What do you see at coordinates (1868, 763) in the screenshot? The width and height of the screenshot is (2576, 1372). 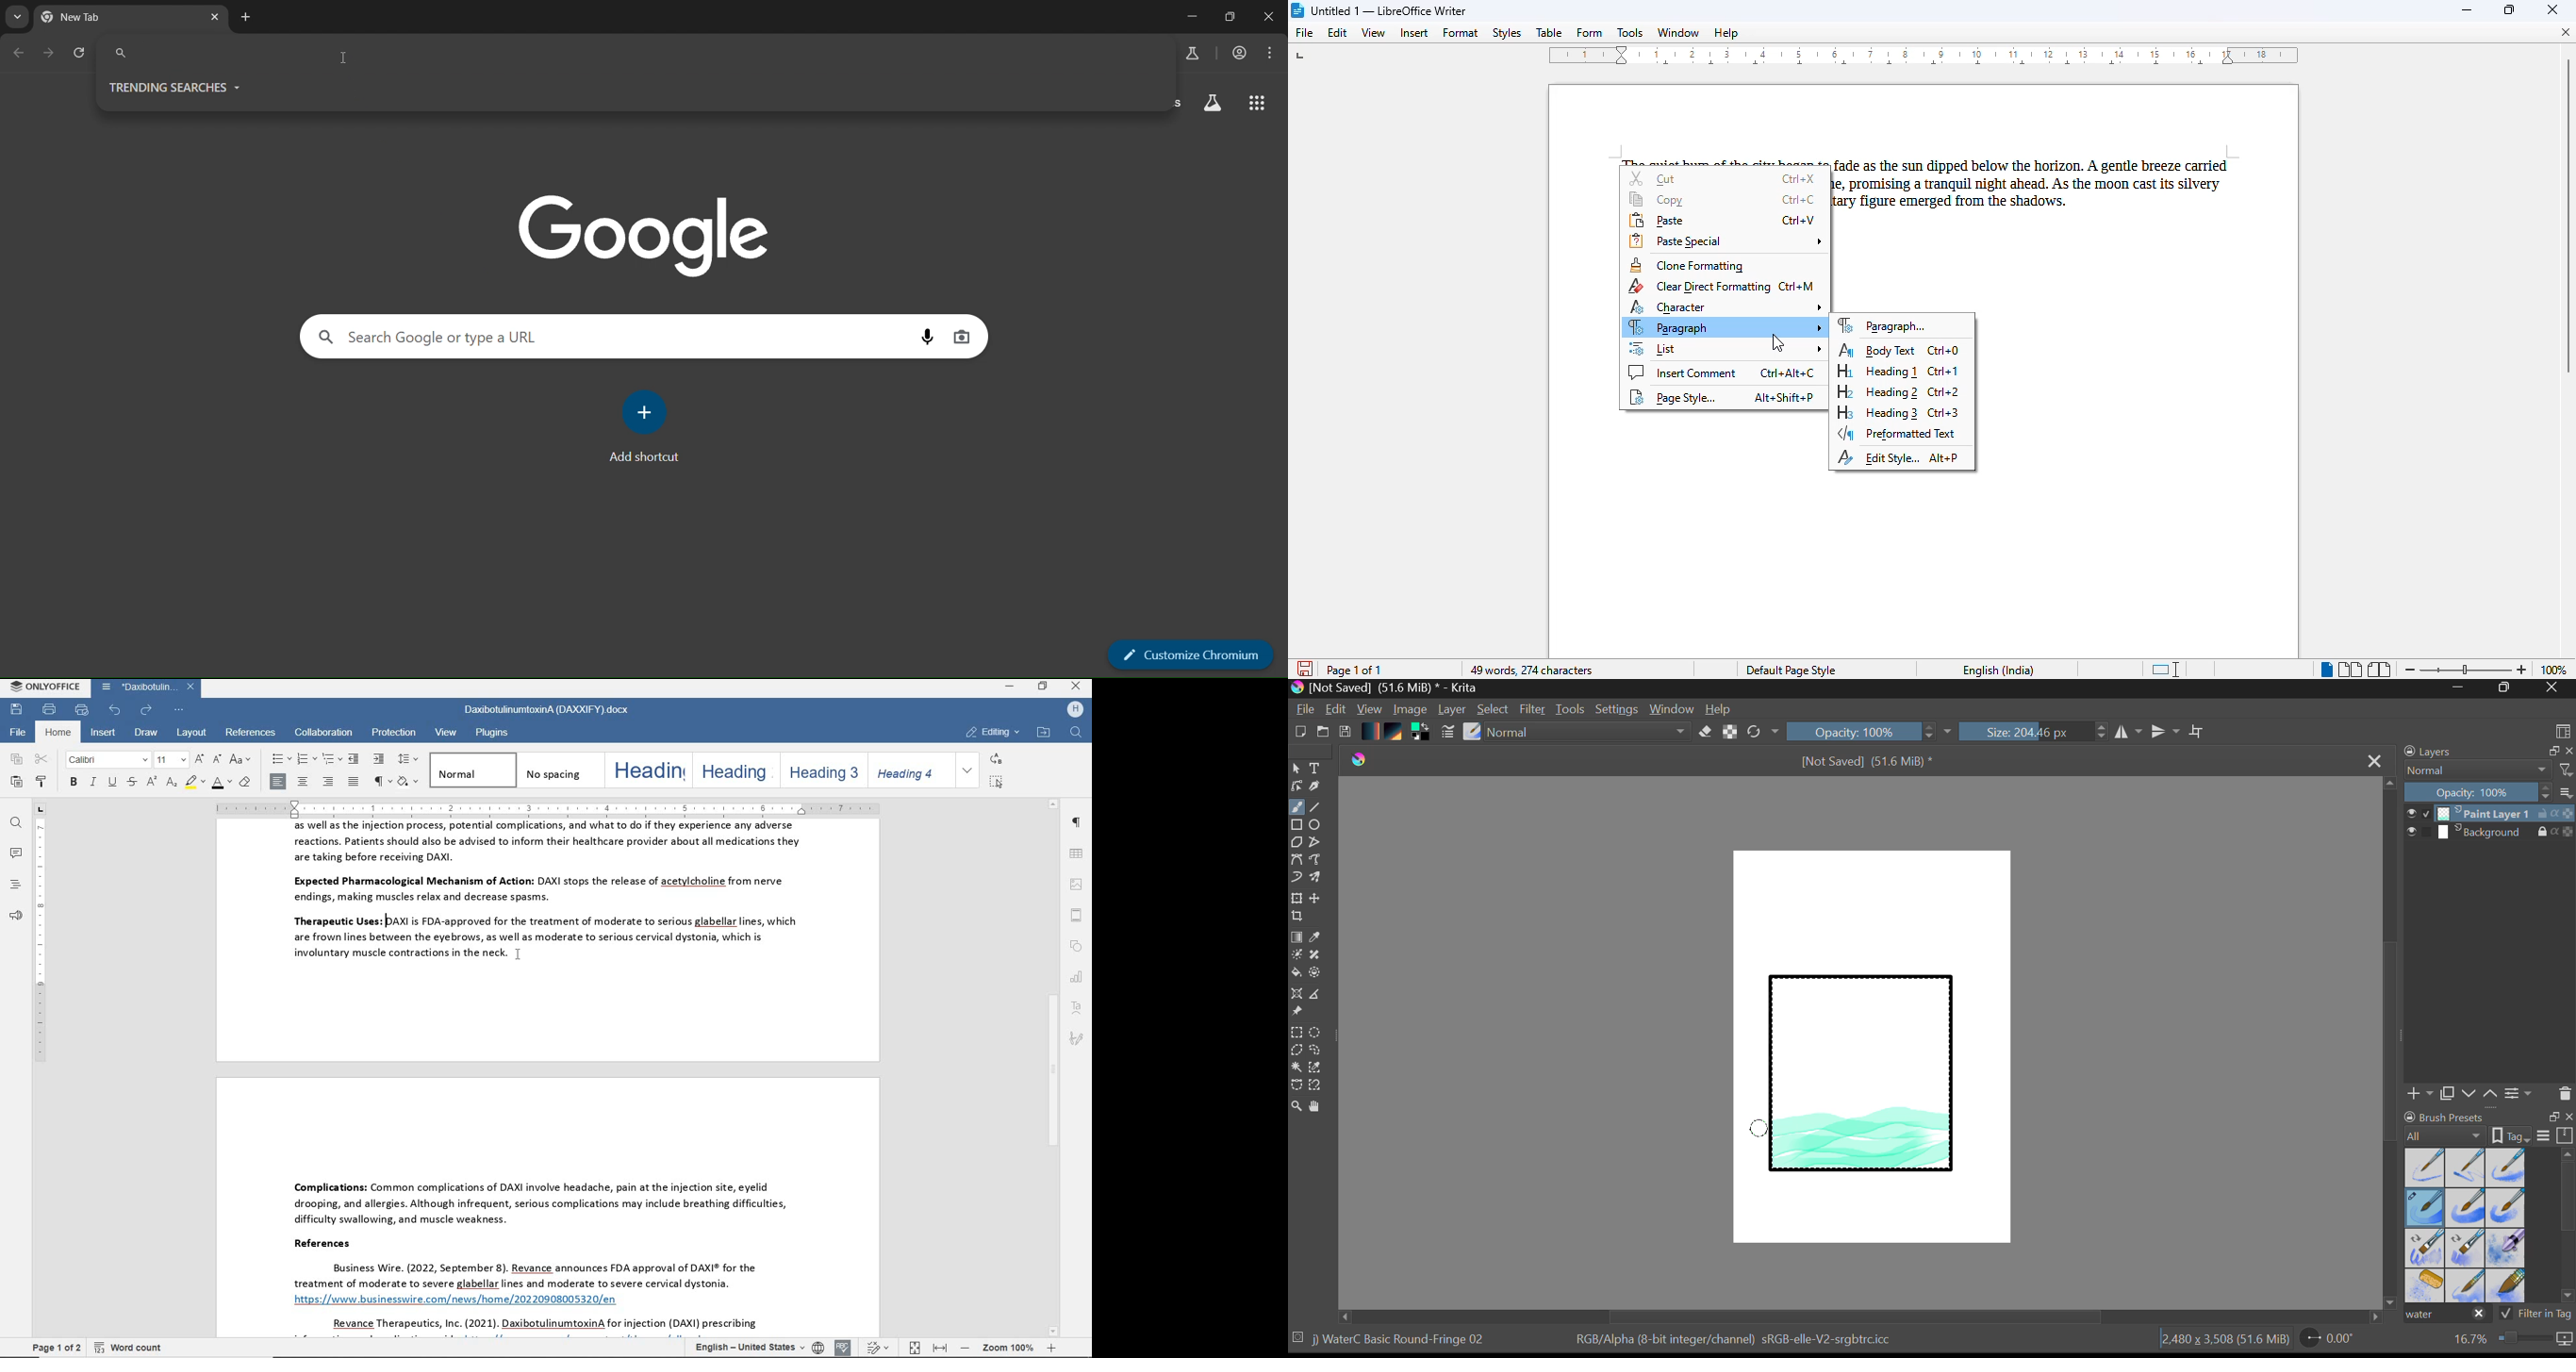 I see `File Name & Size` at bounding box center [1868, 763].